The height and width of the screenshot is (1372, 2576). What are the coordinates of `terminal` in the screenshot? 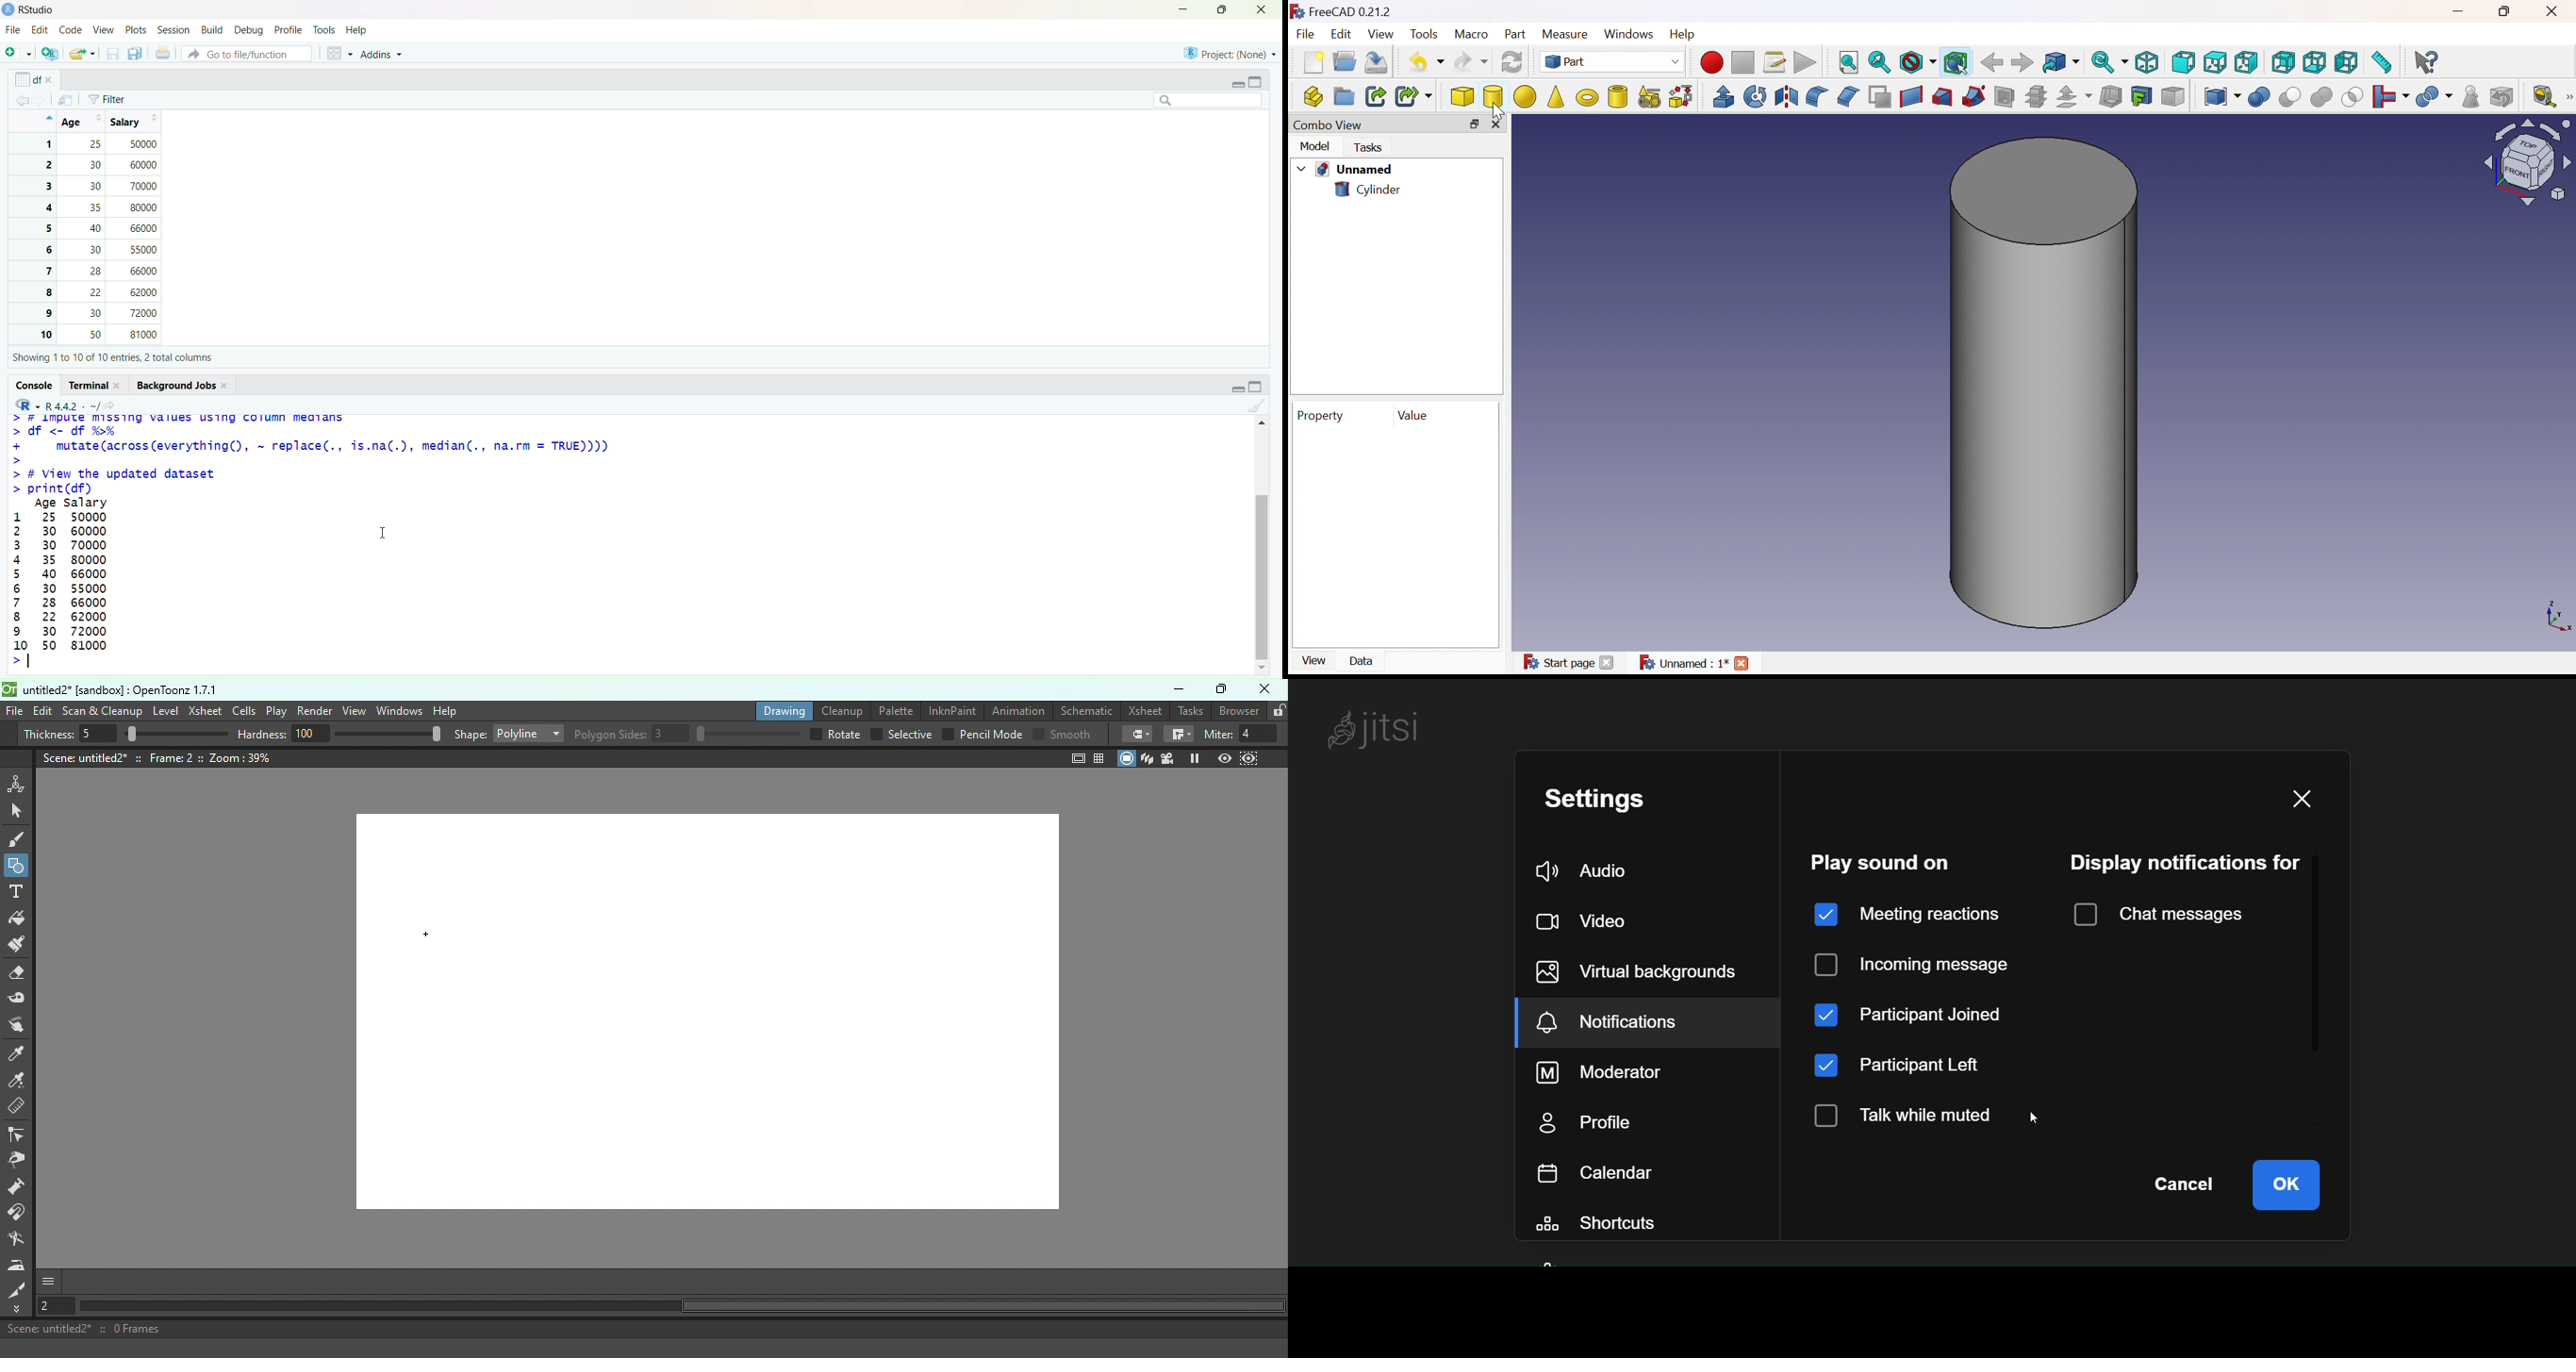 It's located at (95, 385).